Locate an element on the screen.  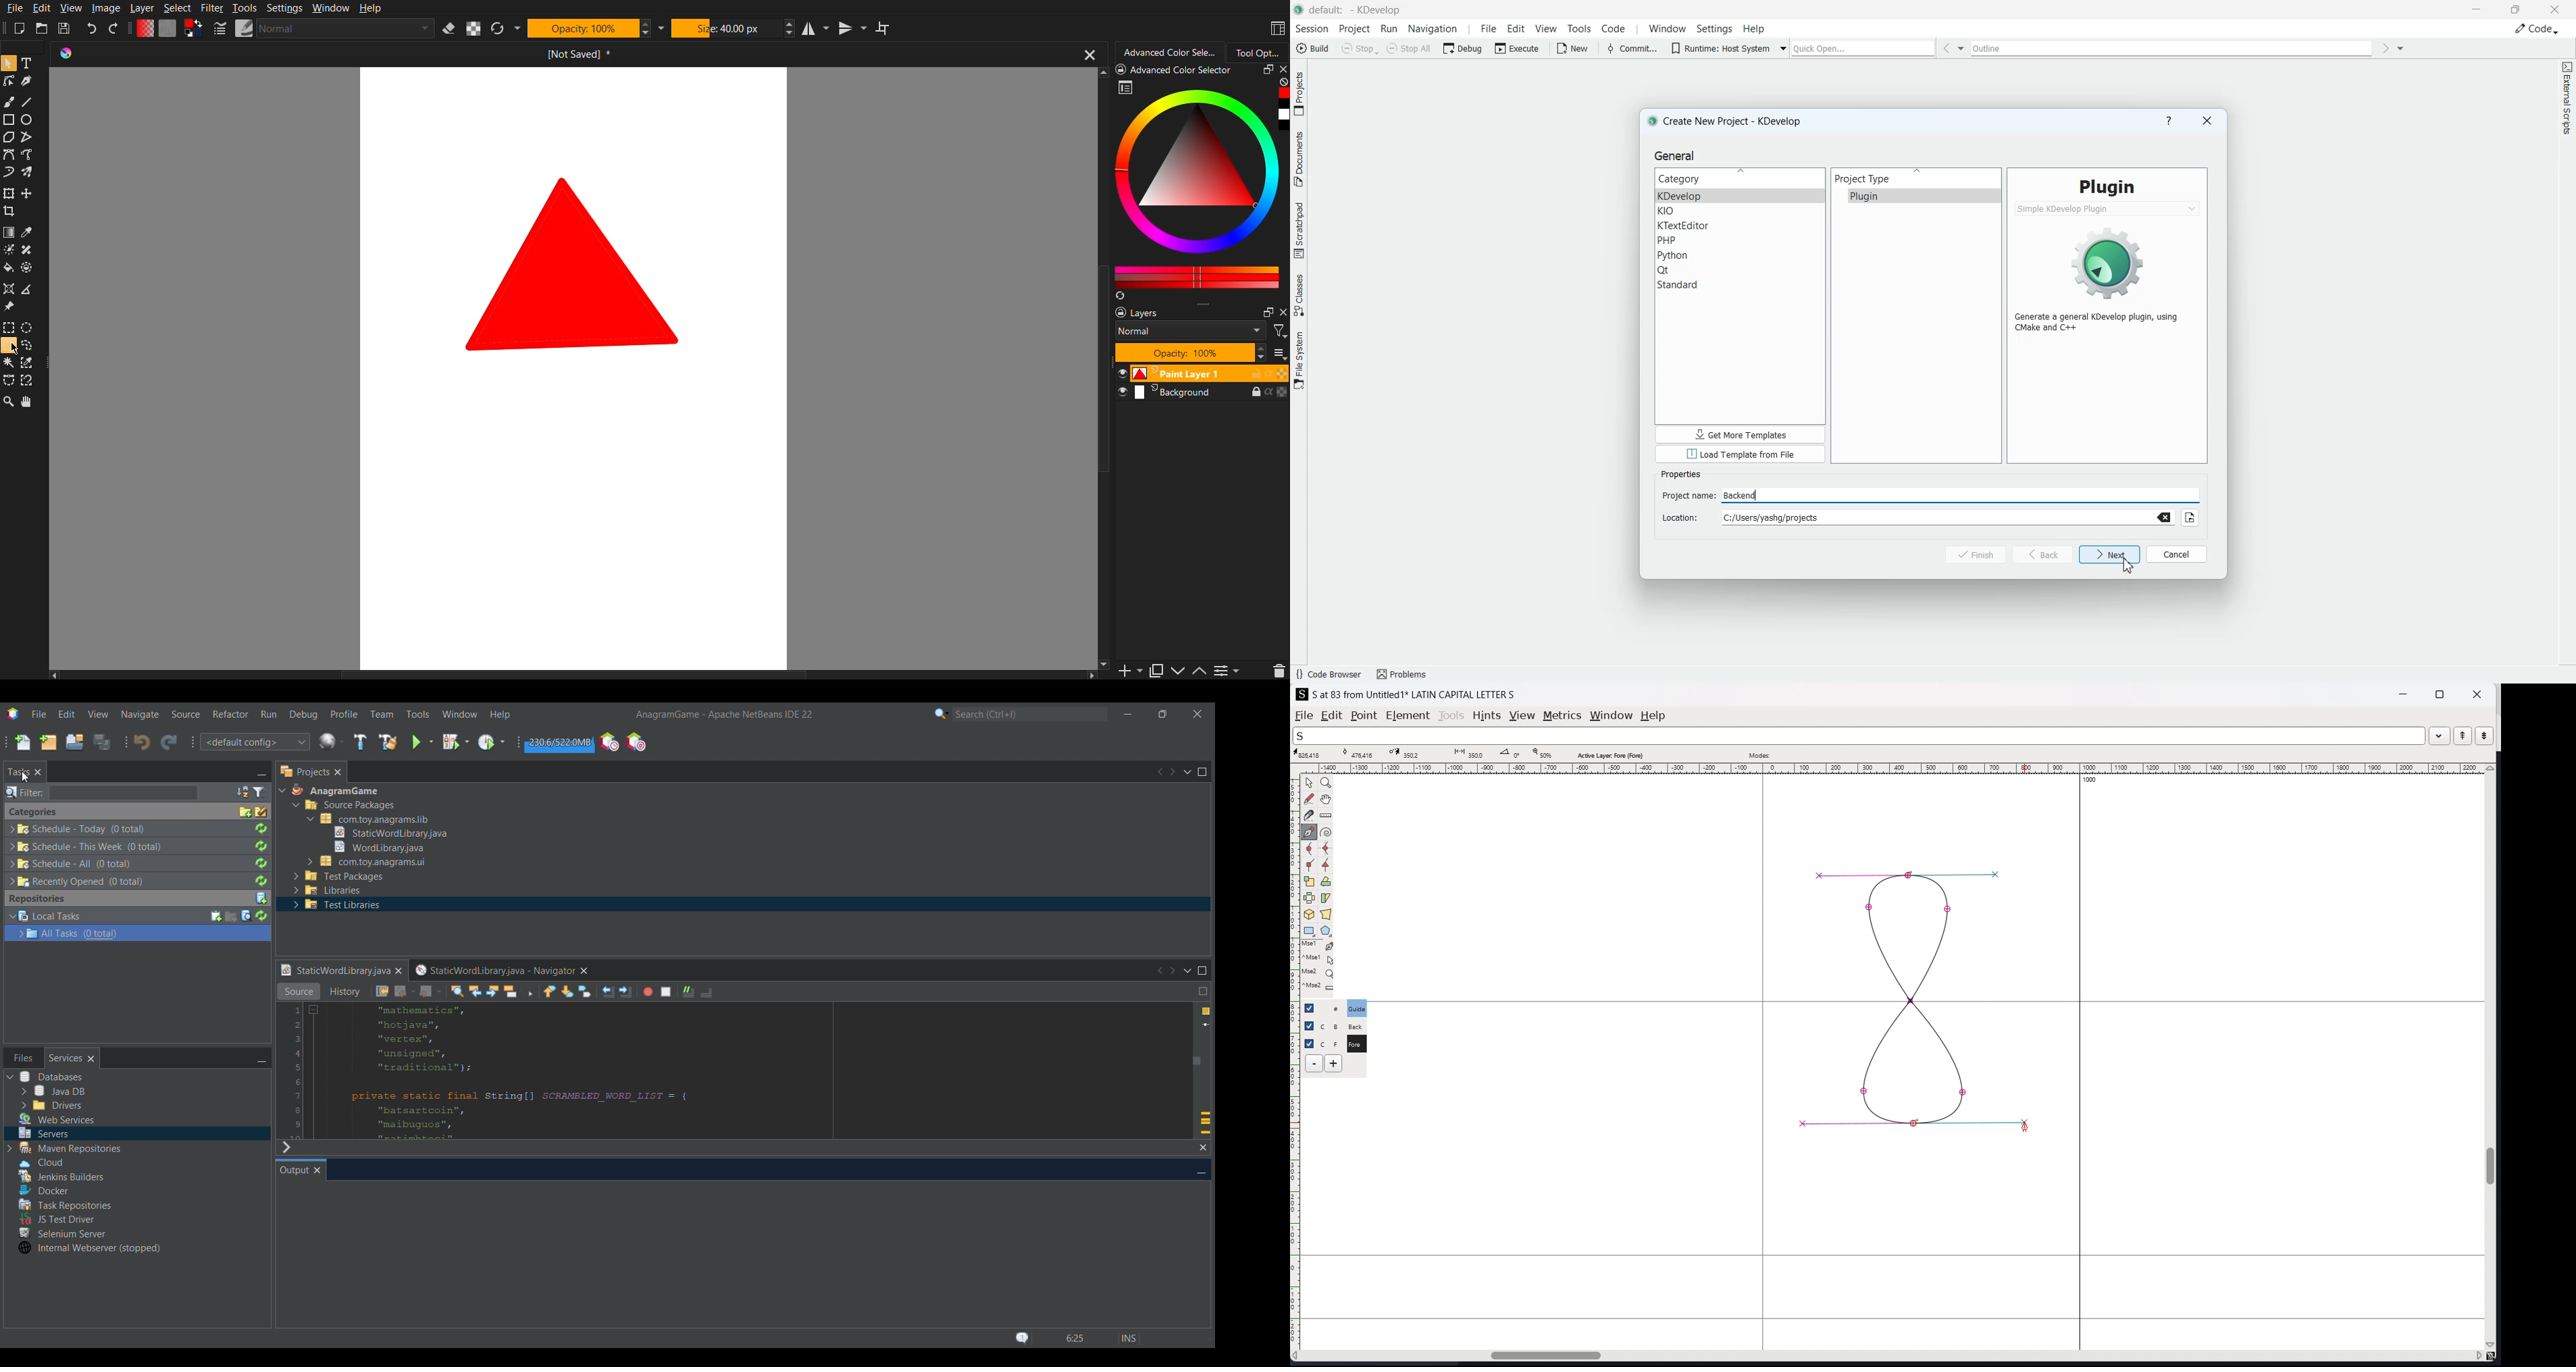
close is located at coordinates (2476, 694).